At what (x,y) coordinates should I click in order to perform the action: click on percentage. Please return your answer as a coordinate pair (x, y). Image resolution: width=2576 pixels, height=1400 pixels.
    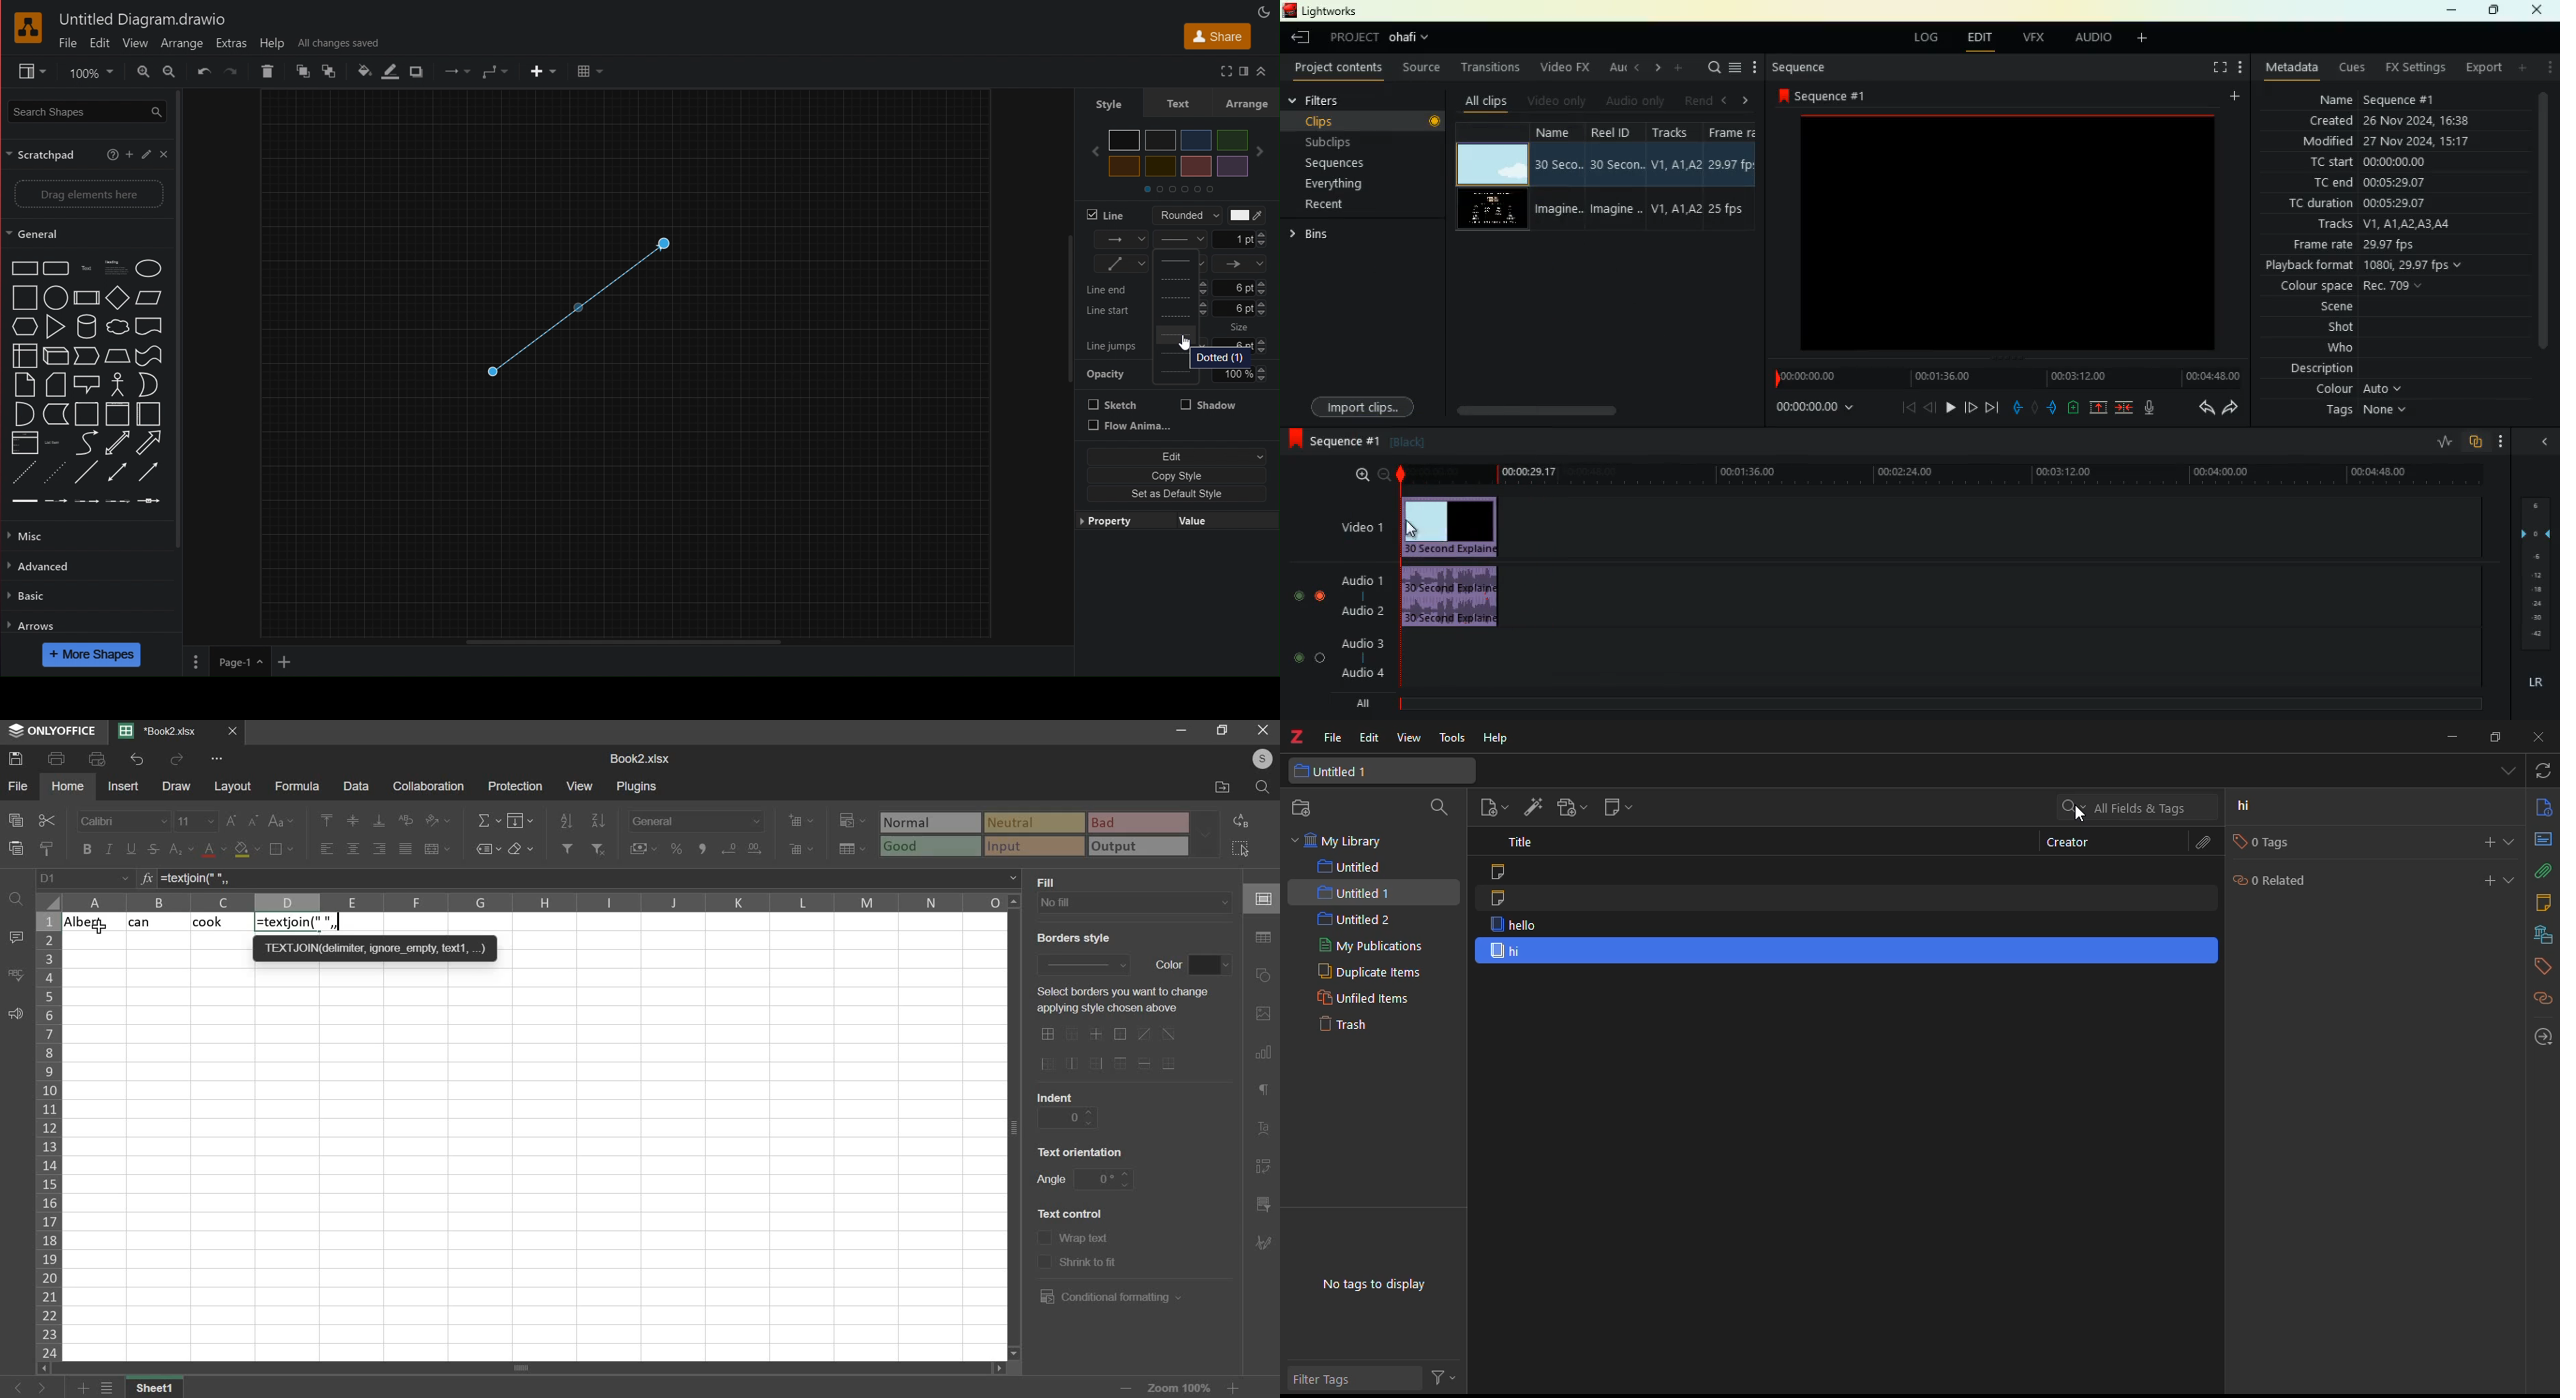
    Looking at the image, I should click on (676, 849).